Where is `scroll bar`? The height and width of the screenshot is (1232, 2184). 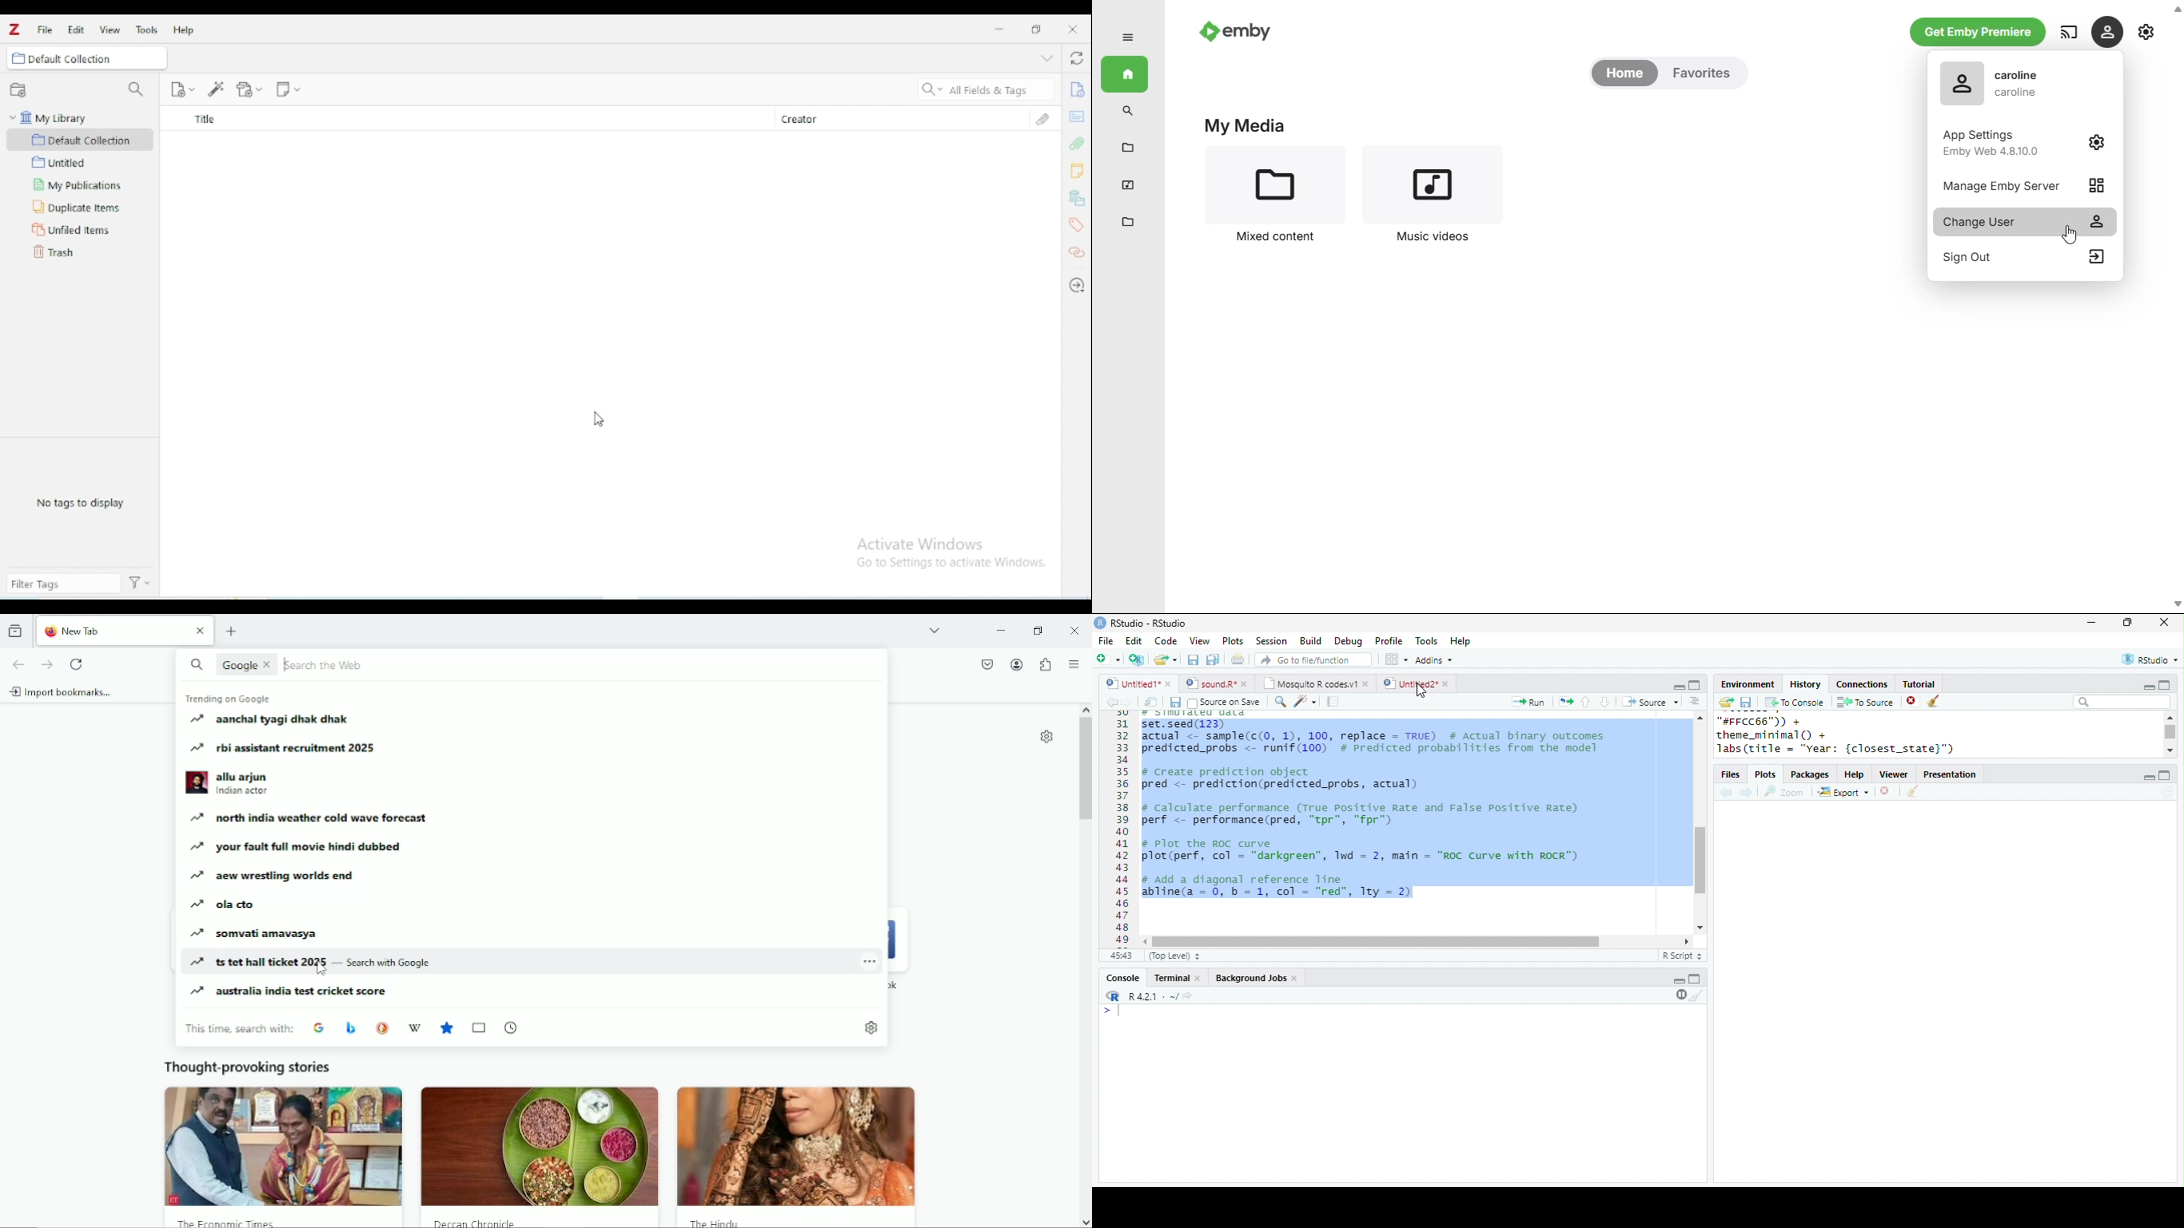
scroll bar is located at coordinates (1700, 861).